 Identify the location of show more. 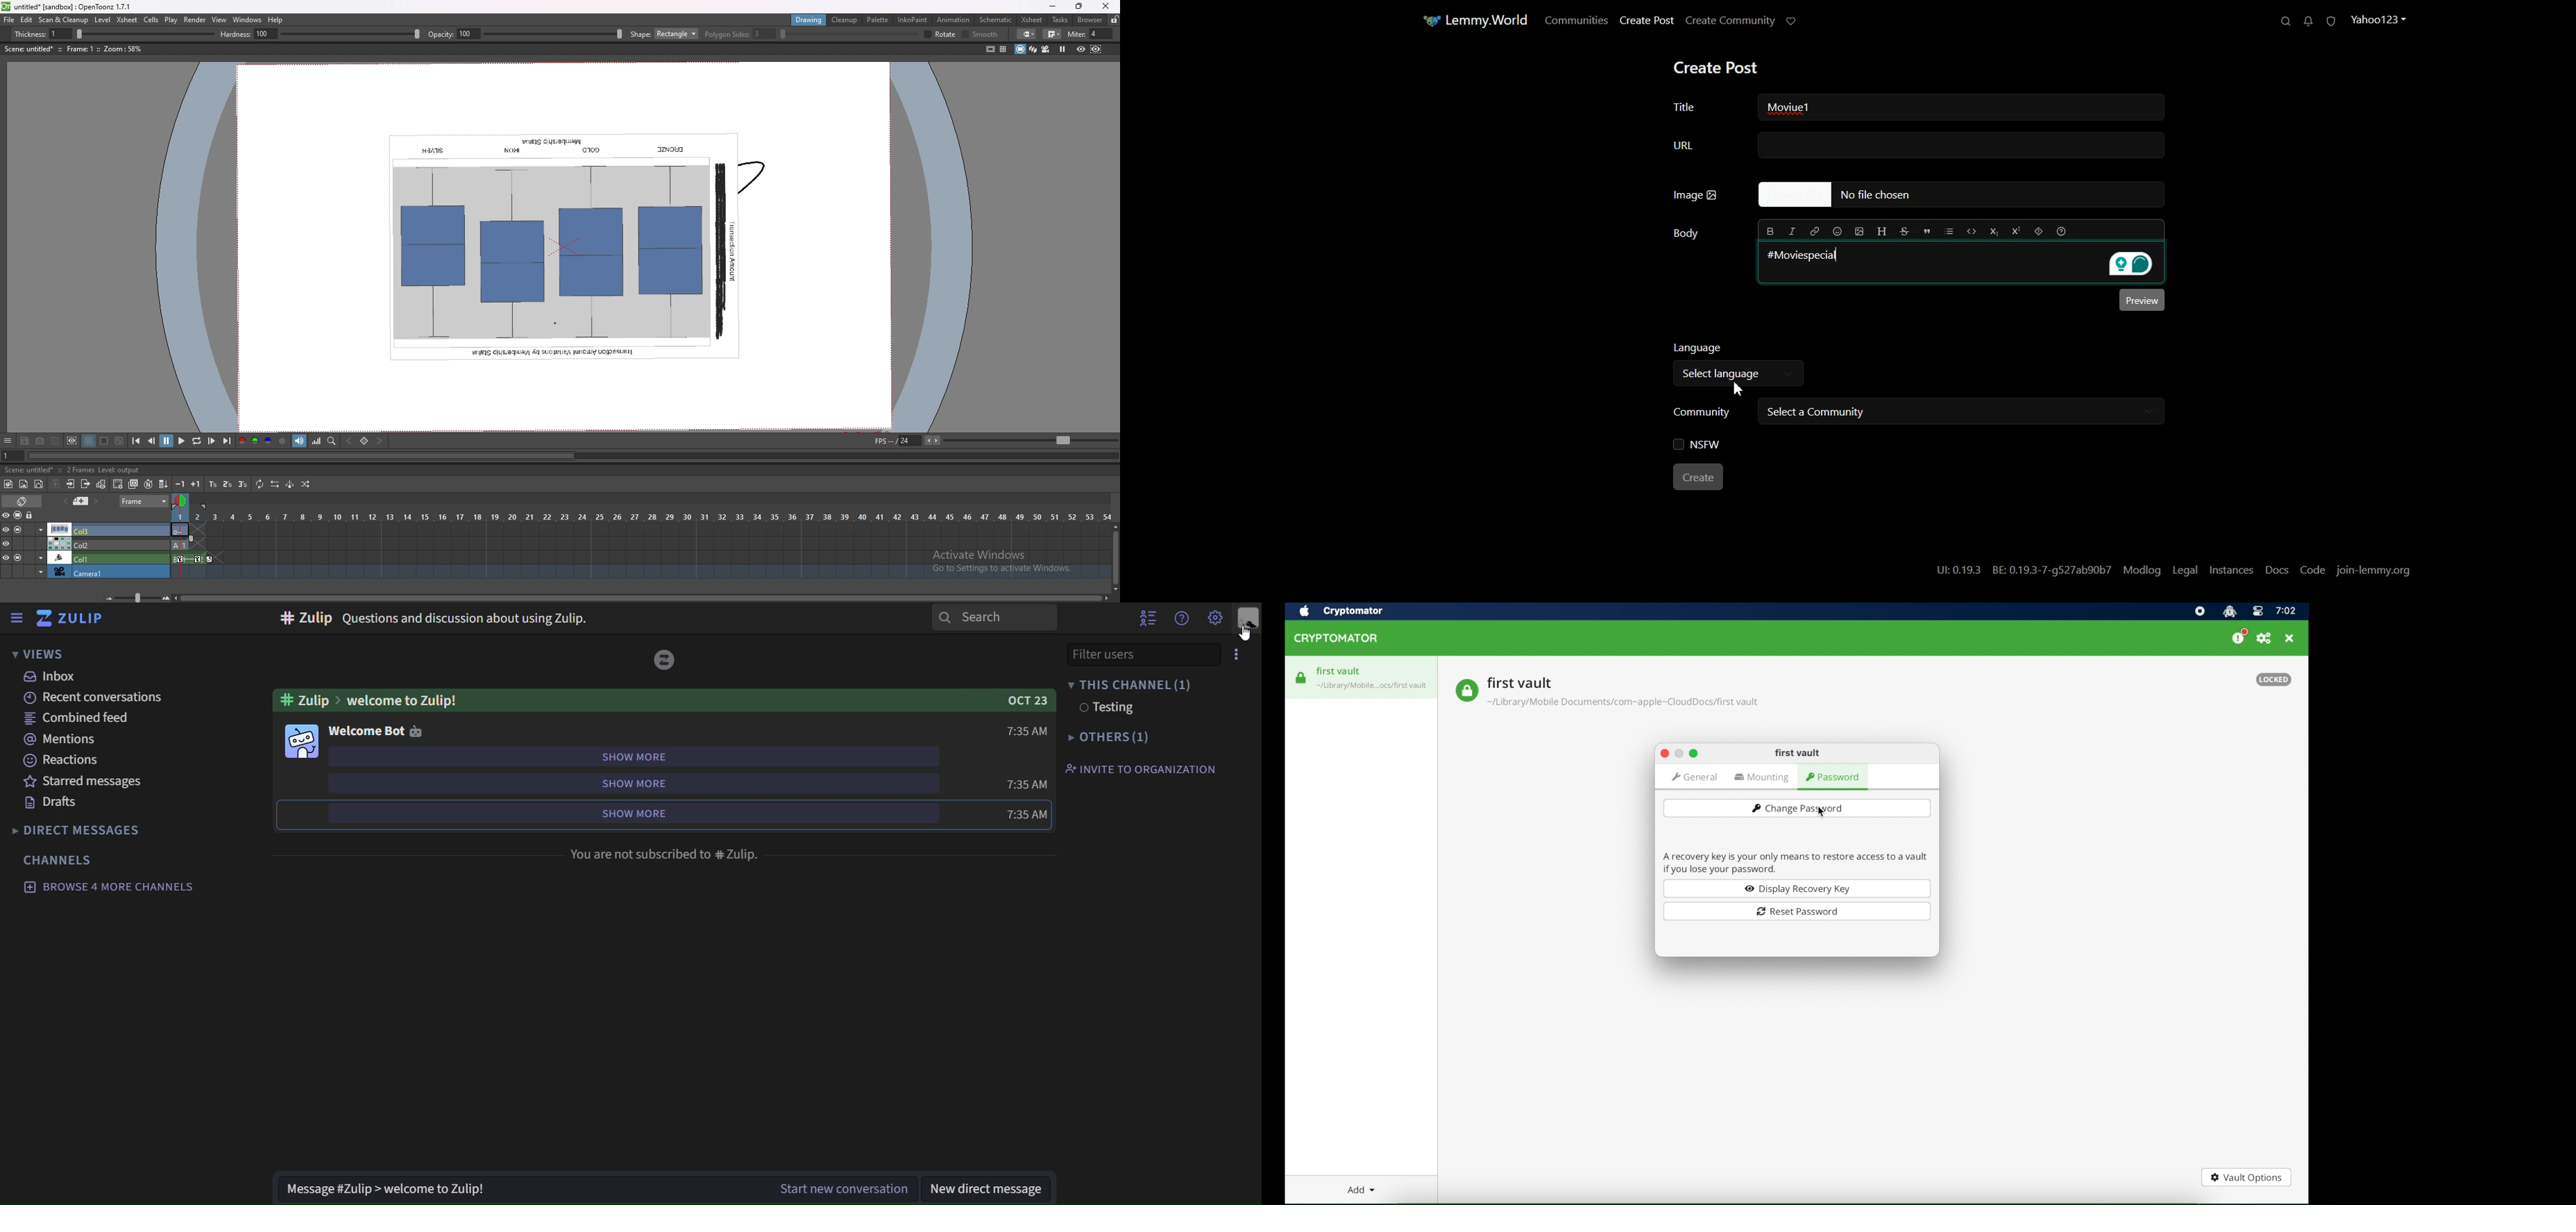
(653, 755).